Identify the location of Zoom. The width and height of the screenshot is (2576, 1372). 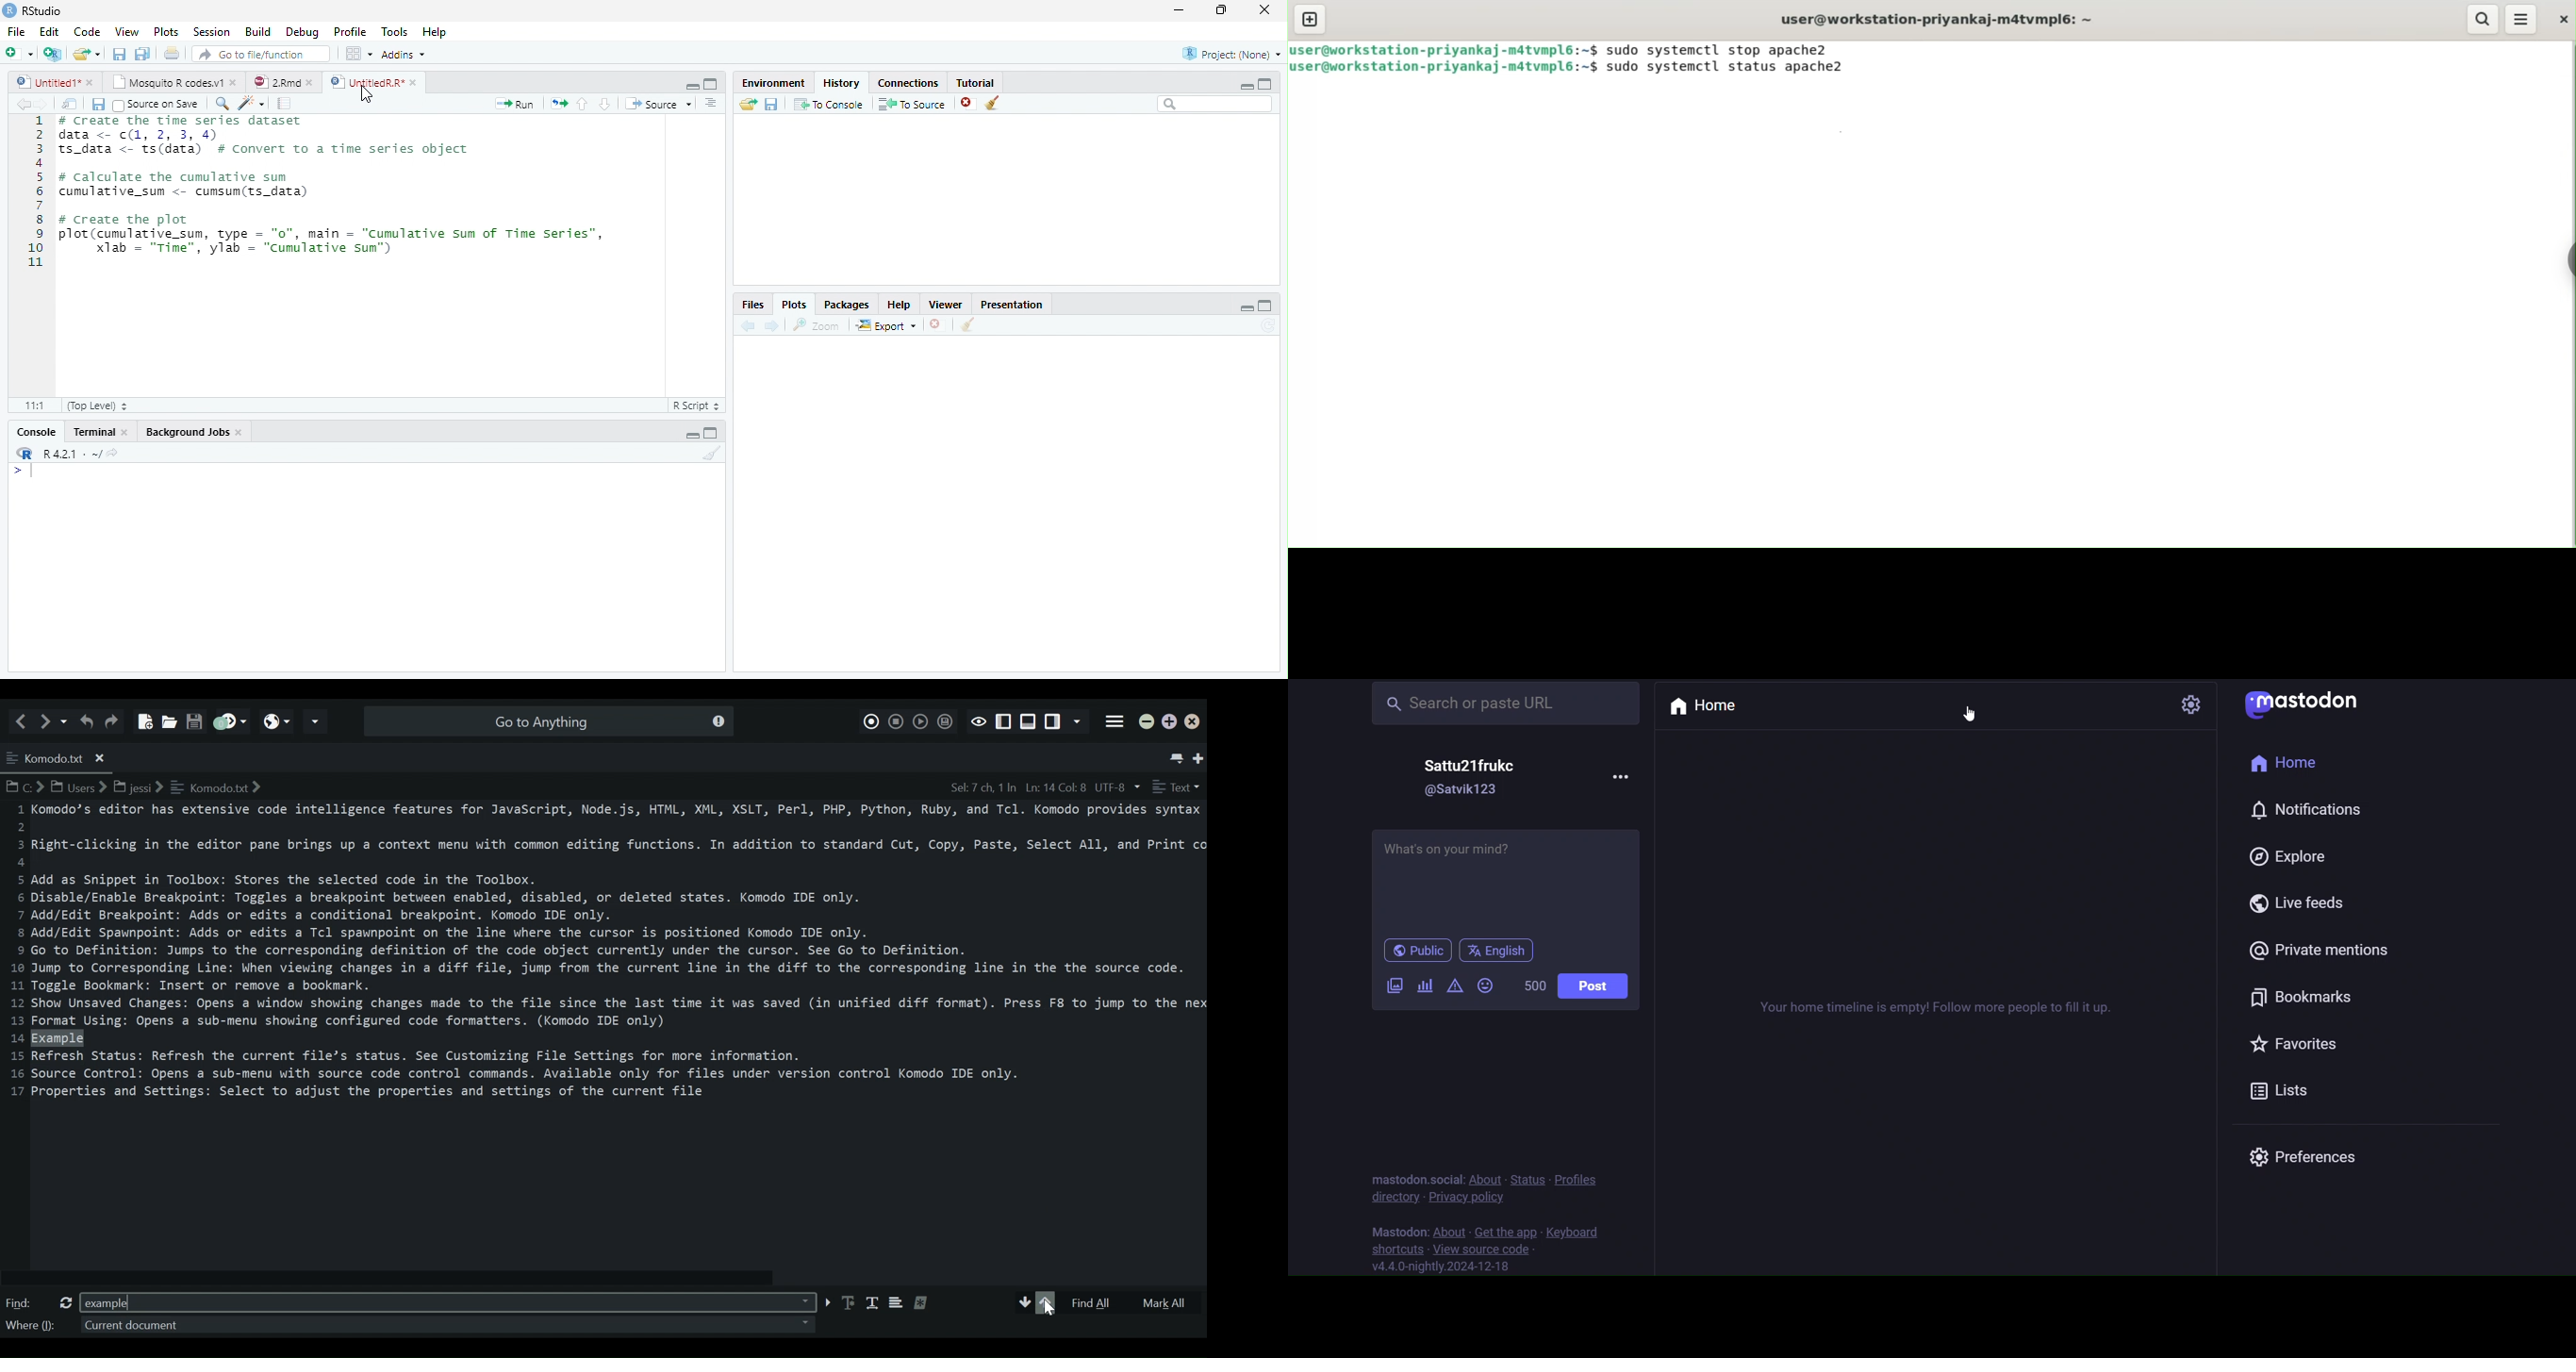
(223, 106).